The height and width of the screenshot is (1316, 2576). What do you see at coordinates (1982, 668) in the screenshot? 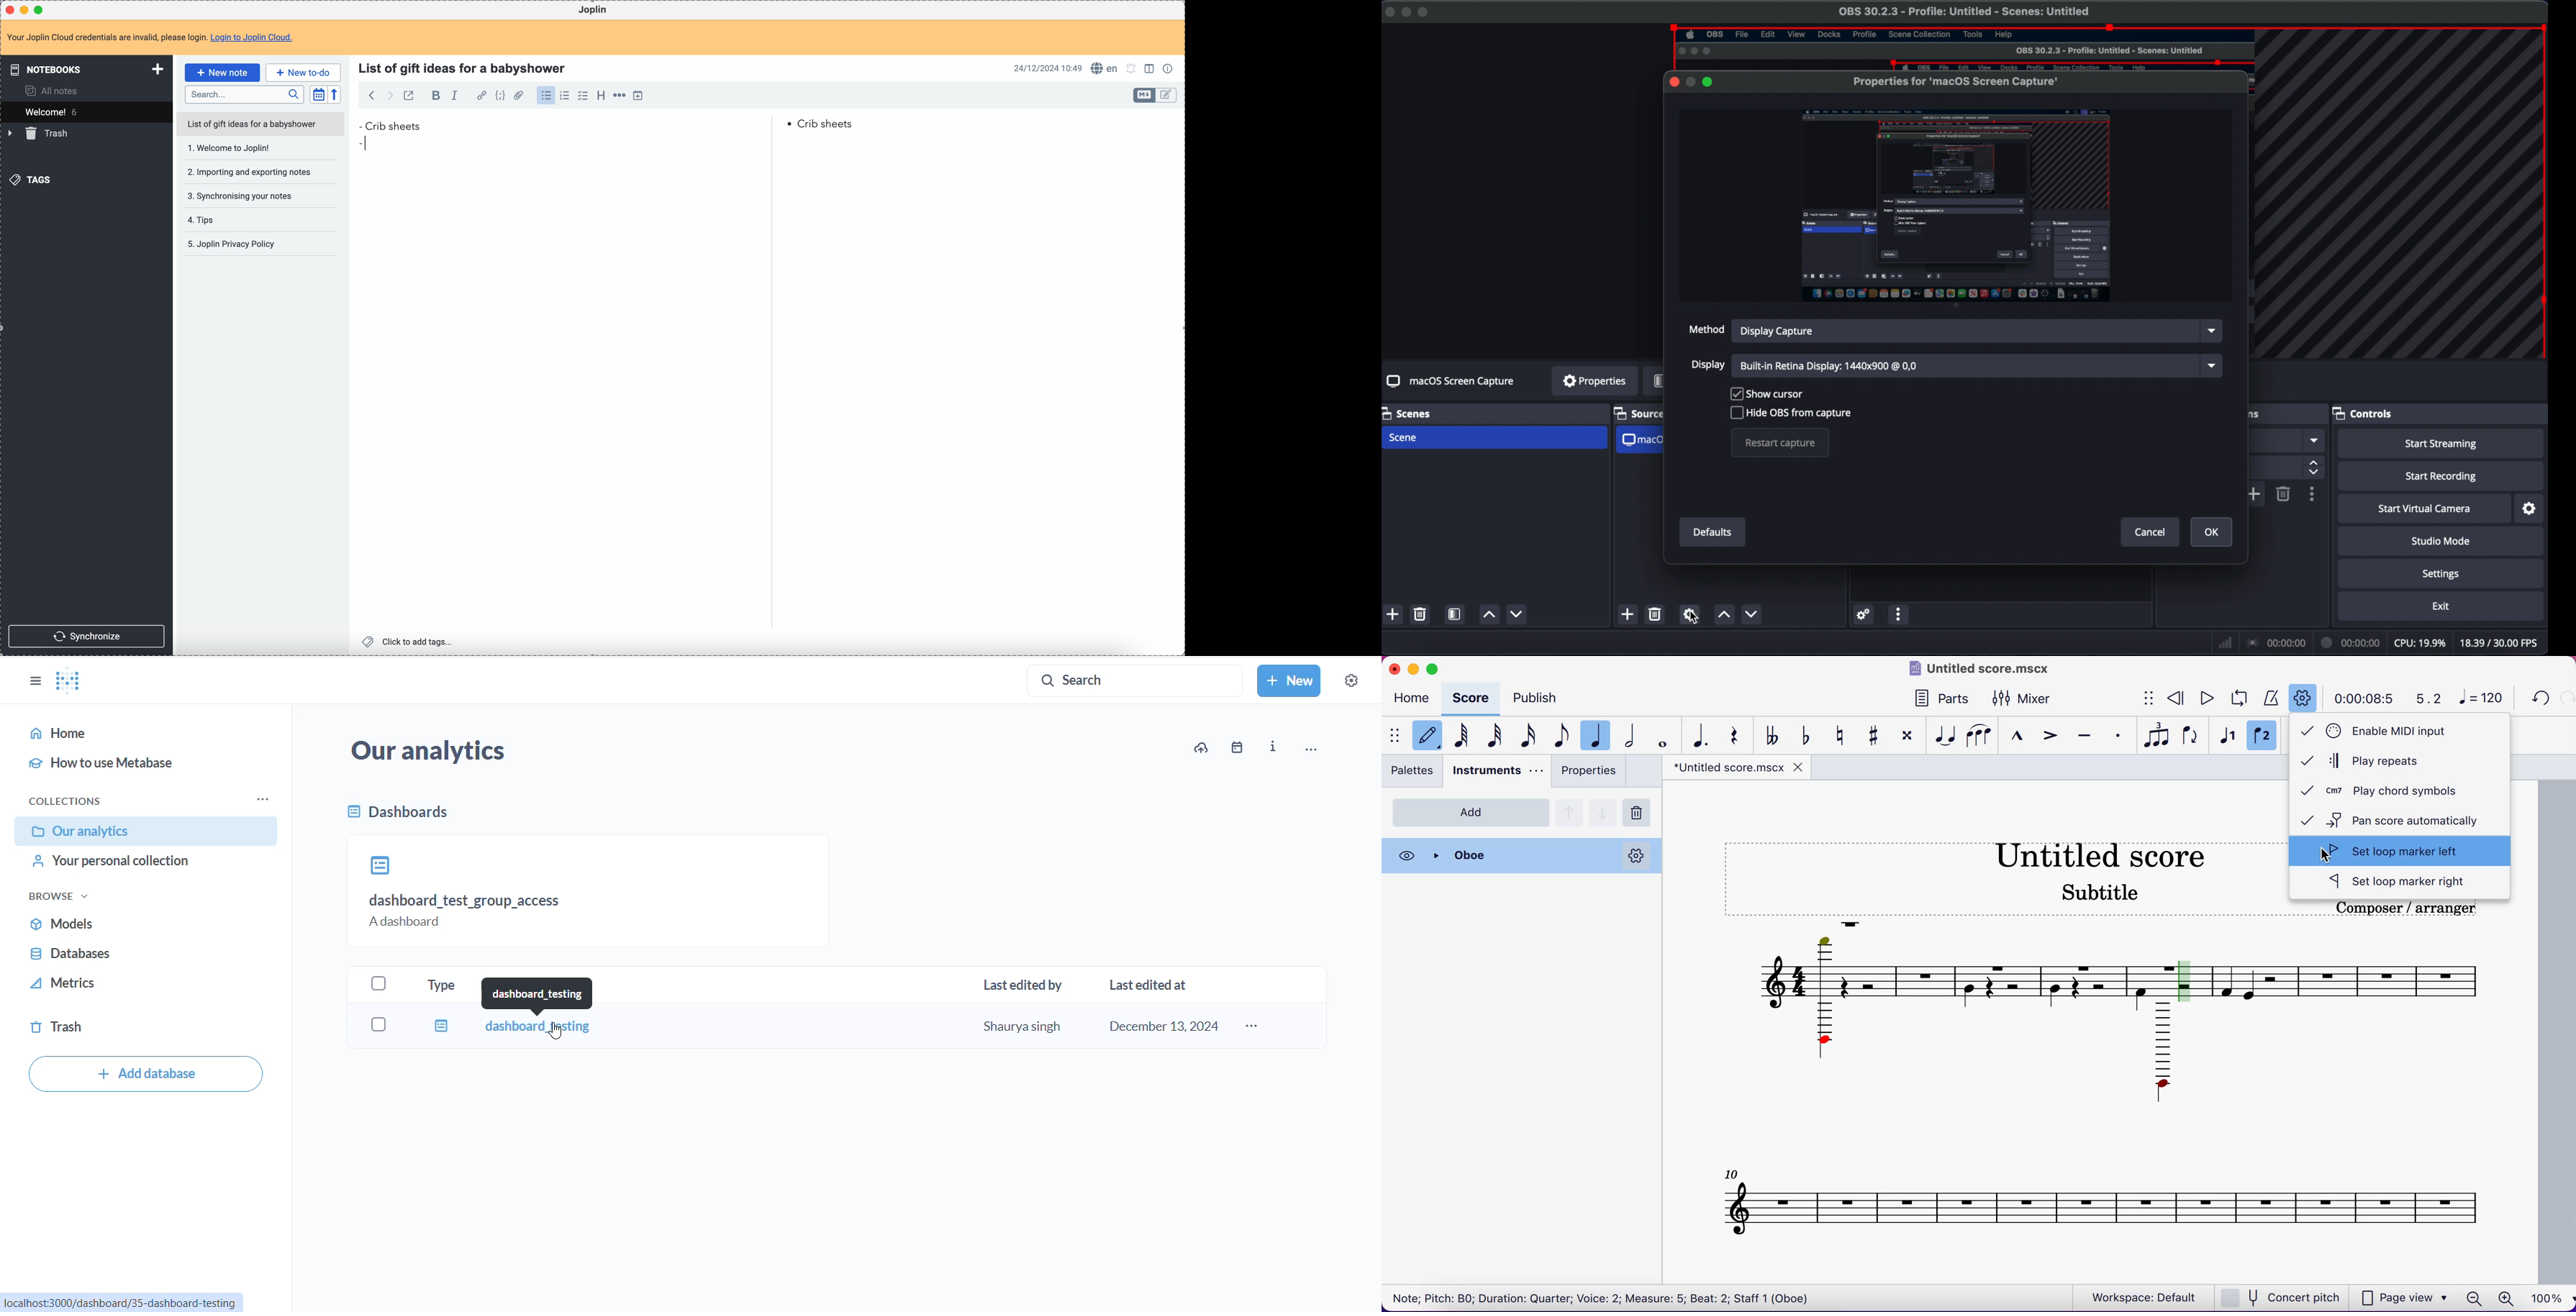
I see `Untitled score.mscx` at bounding box center [1982, 668].